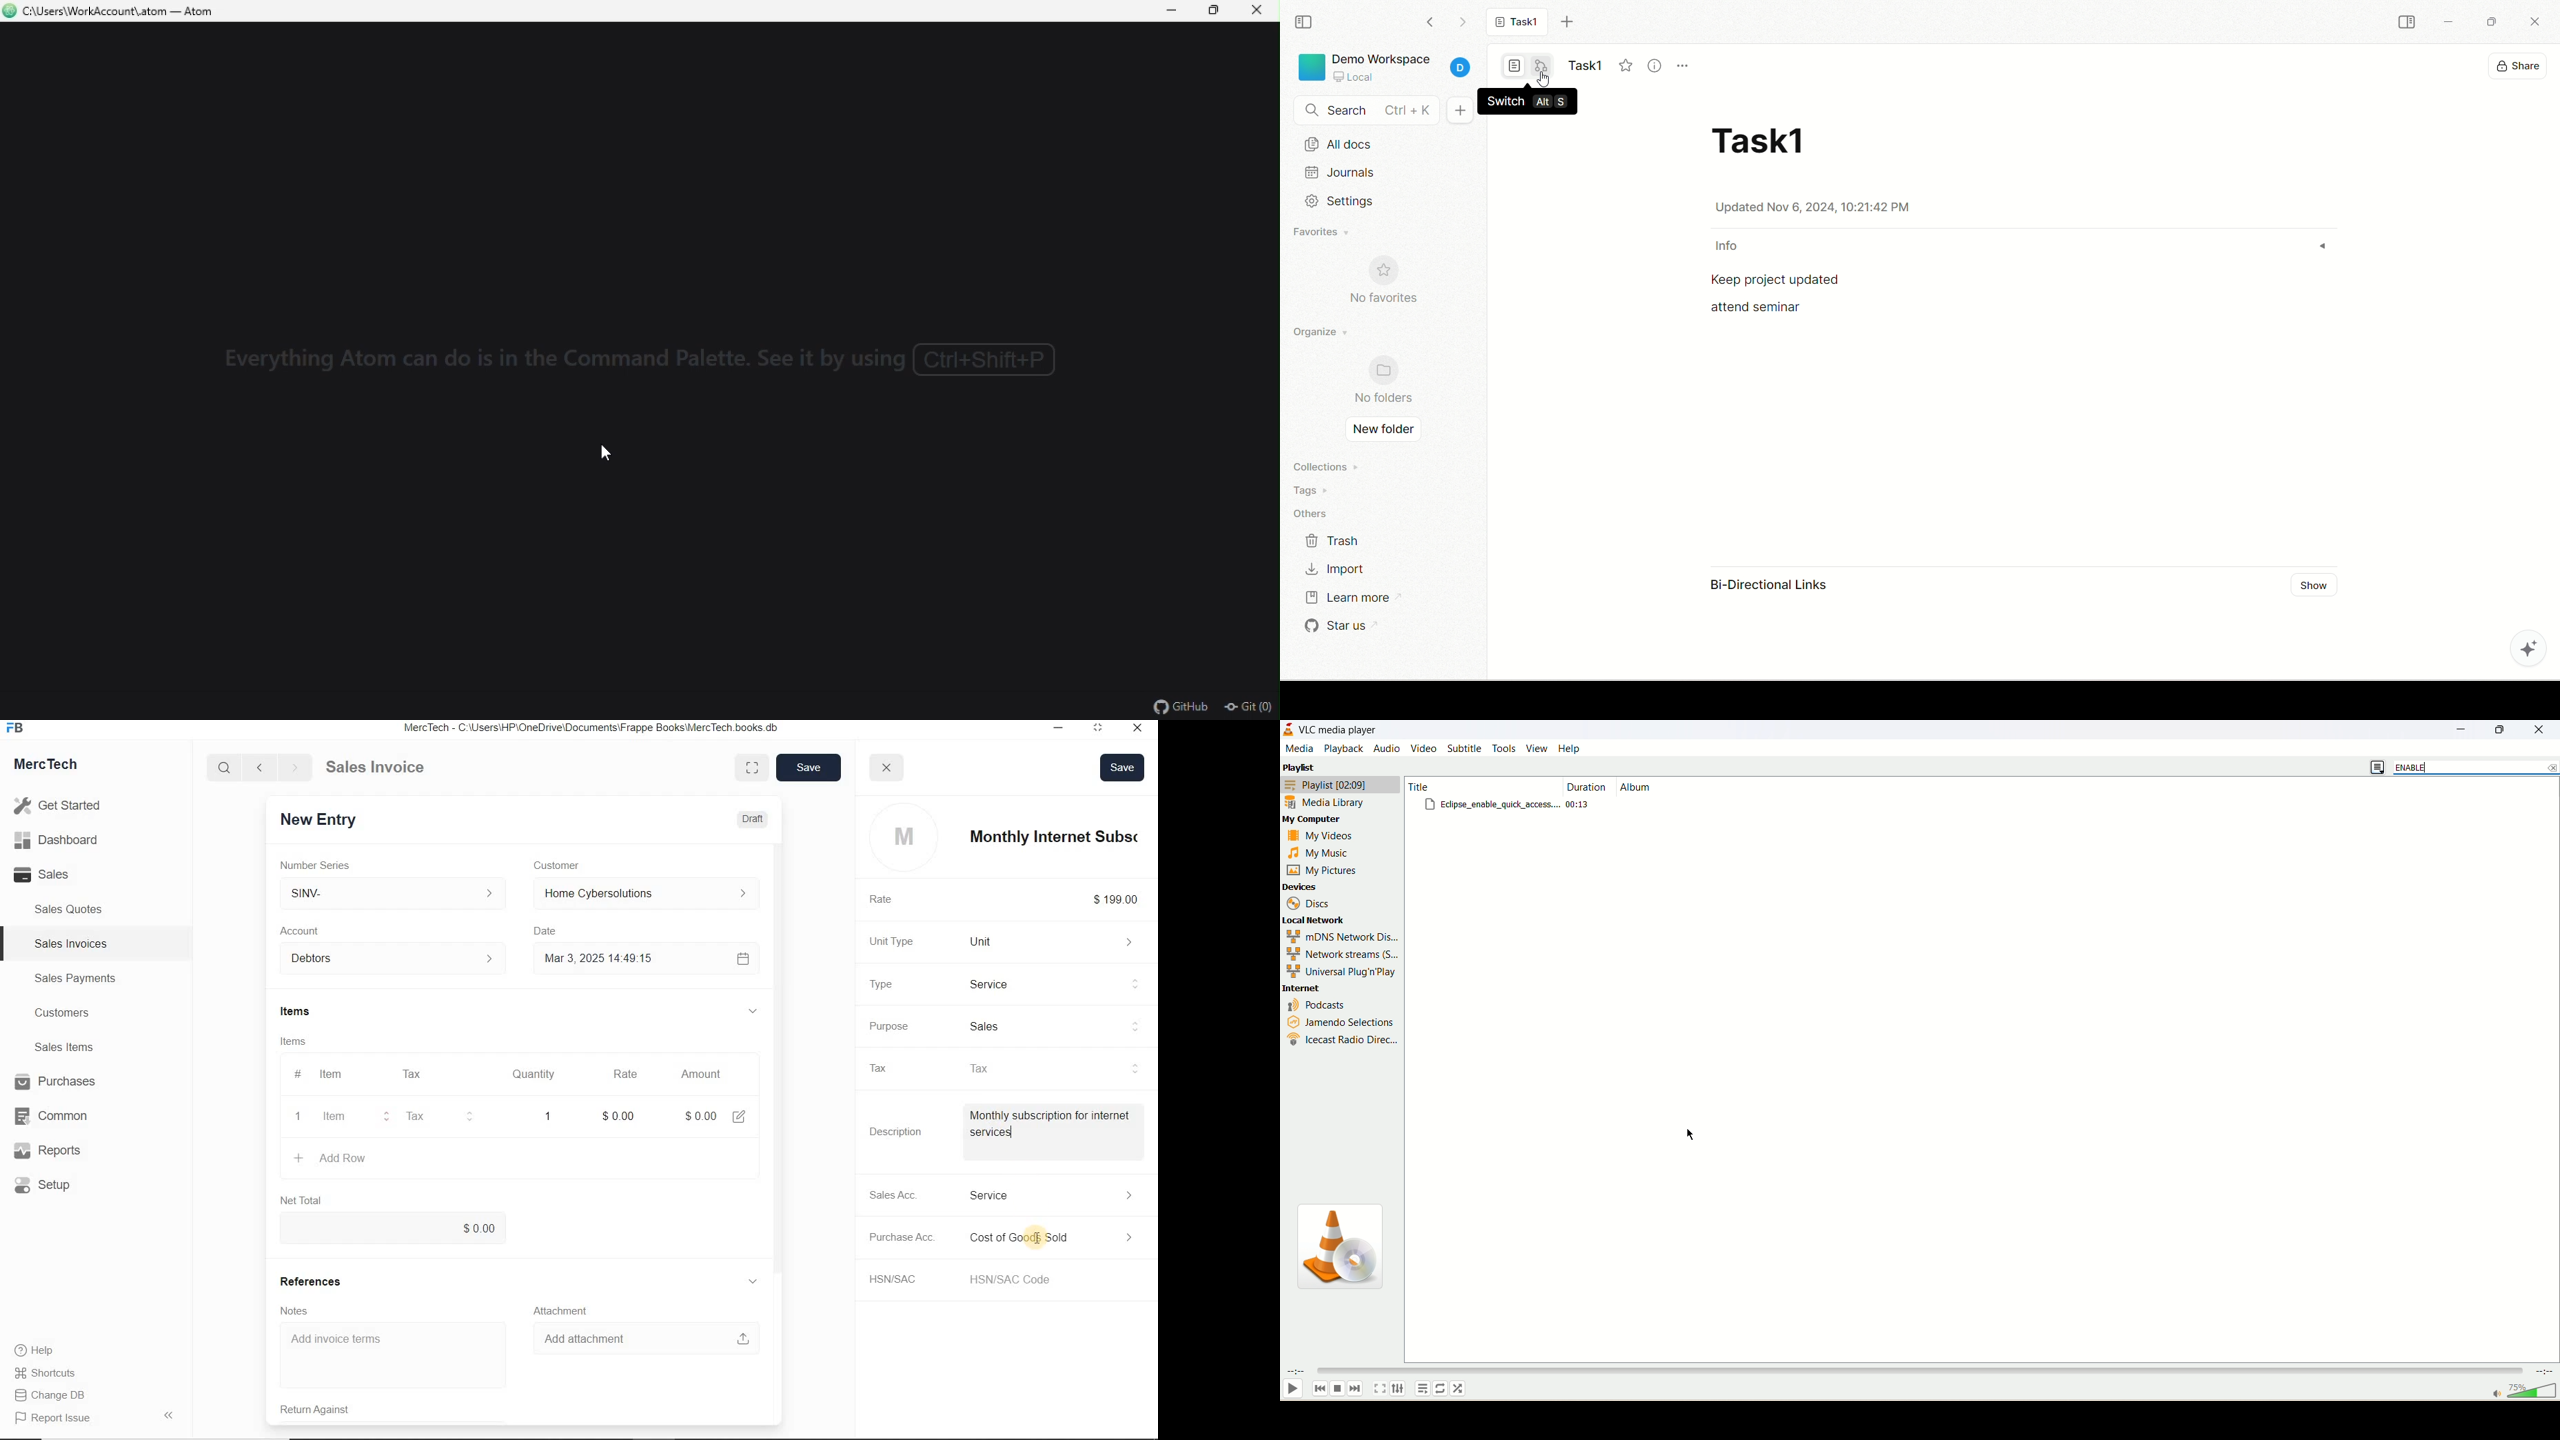 The height and width of the screenshot is (1456, 2576). Describe the element at coordinates (1213, 10) in the screenshot. I see `Restore` at that location.